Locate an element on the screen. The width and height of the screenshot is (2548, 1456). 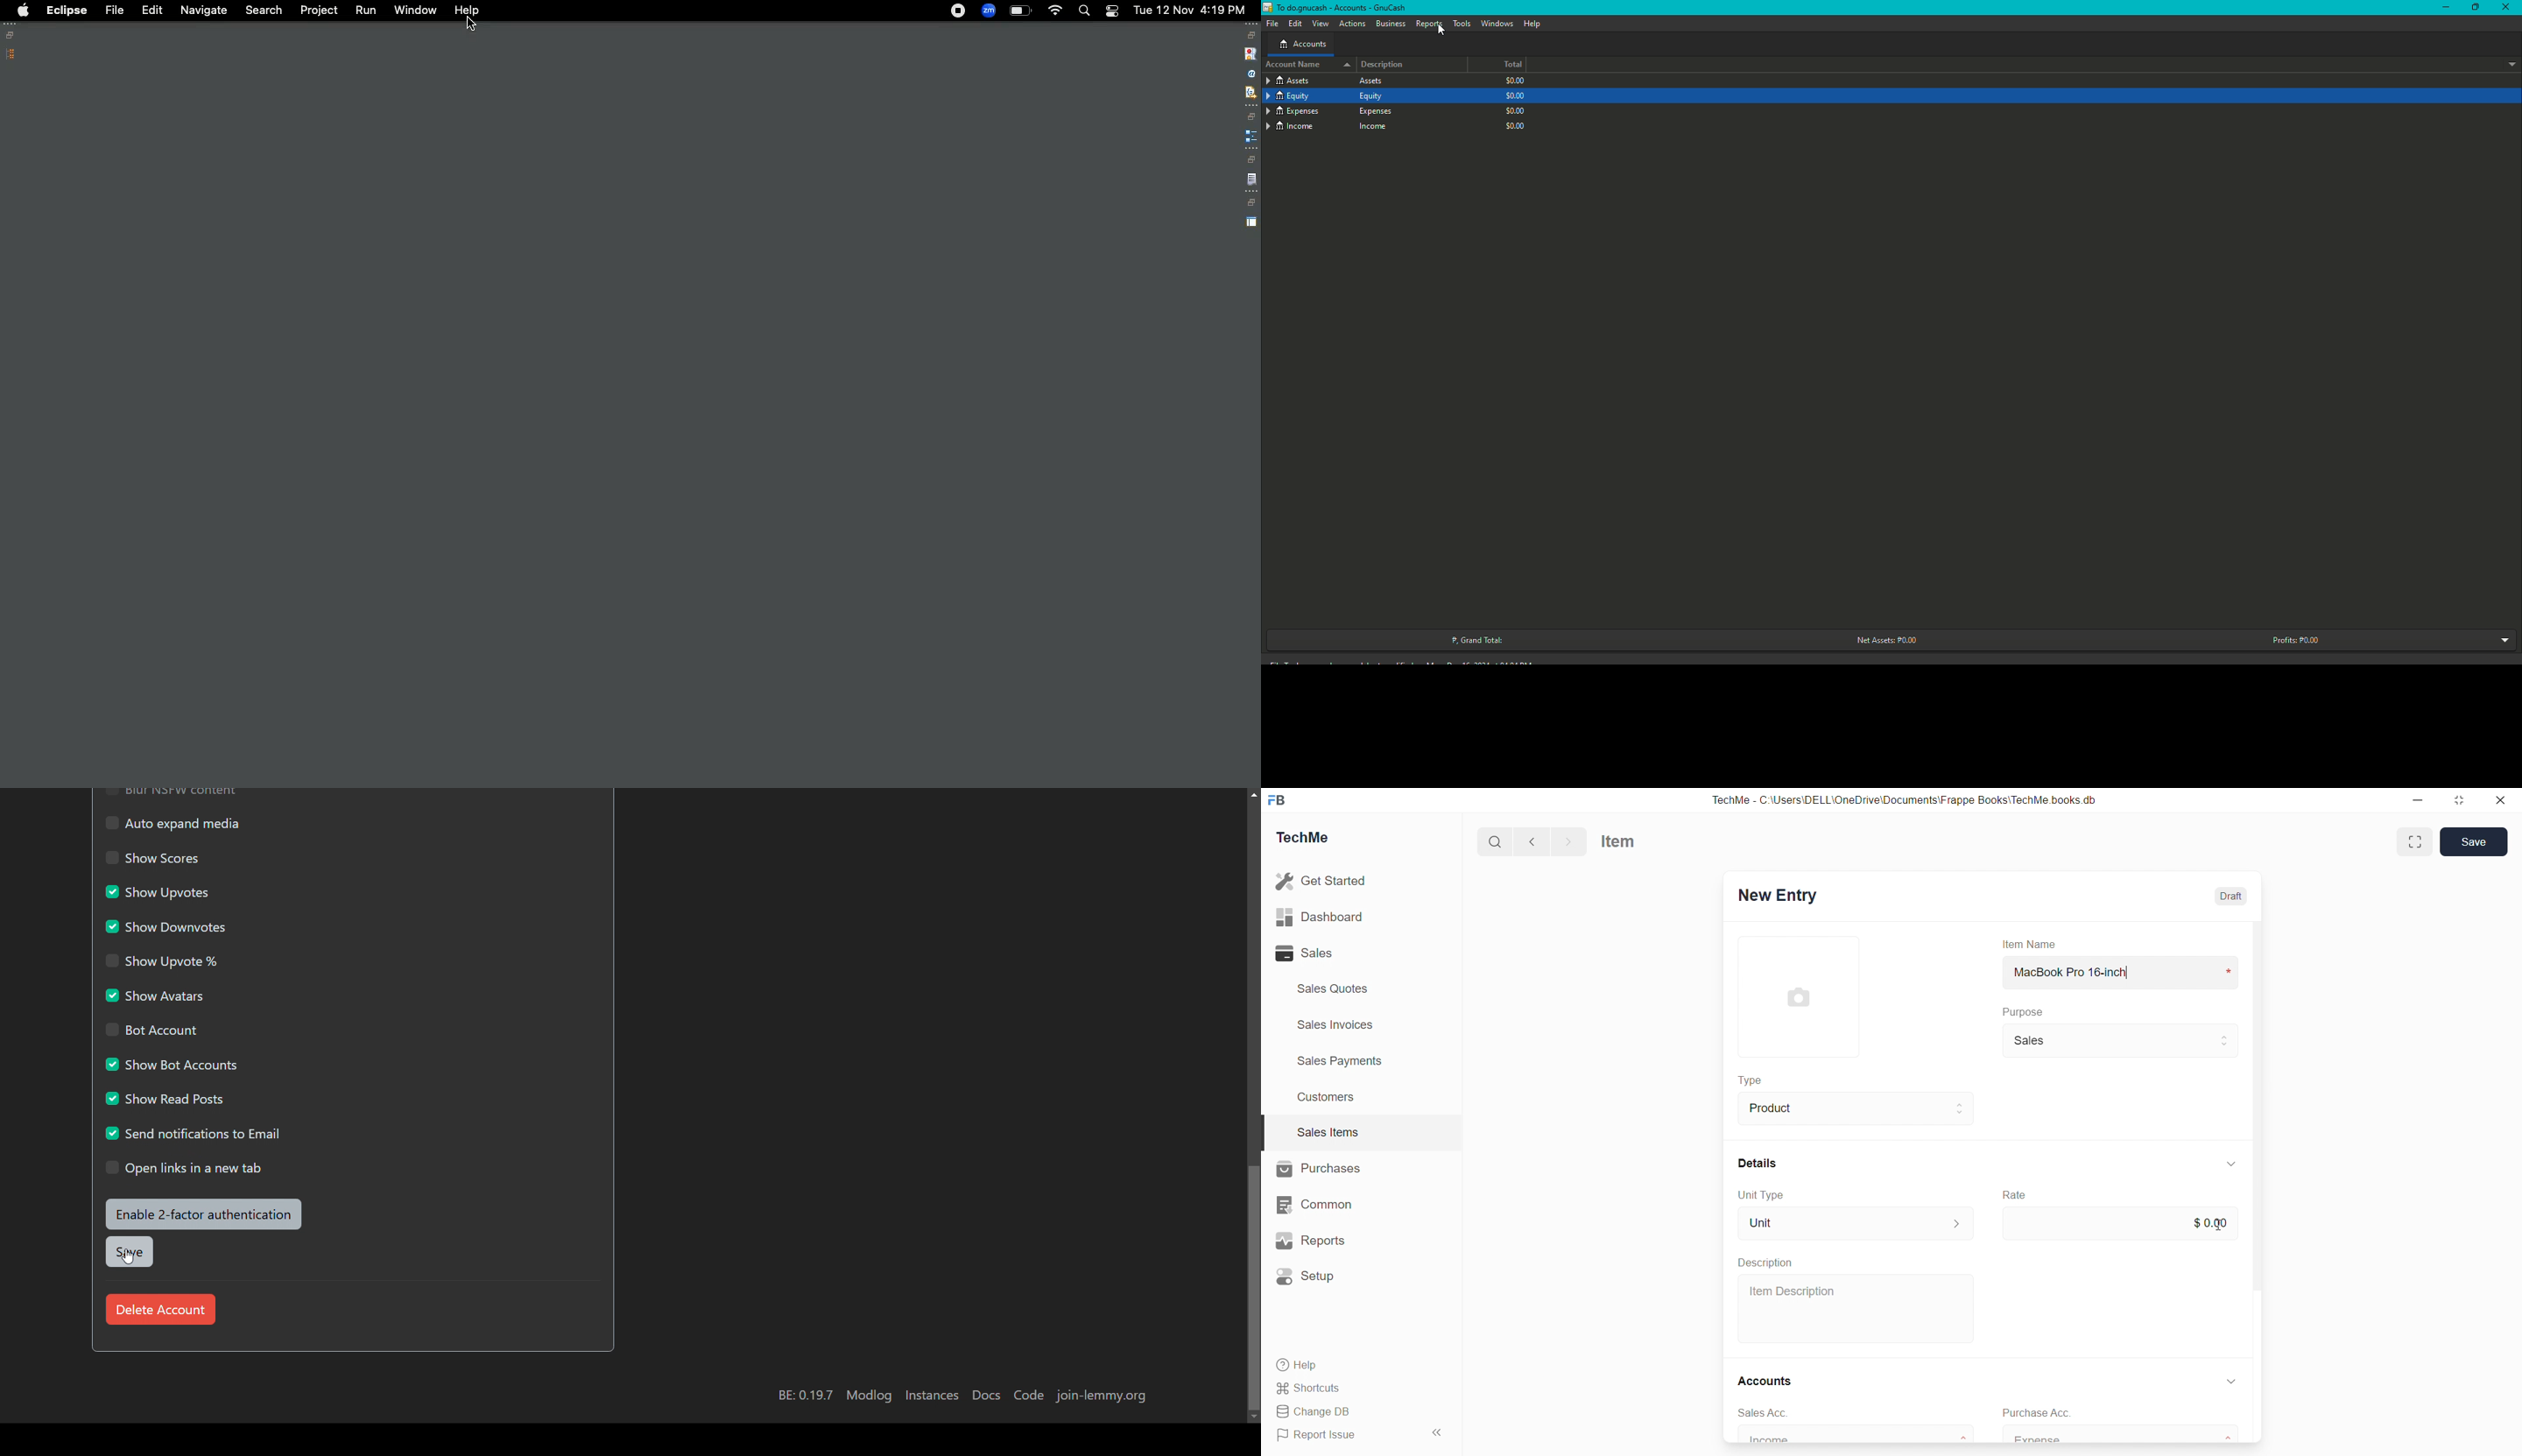
GnuCash is located at coordinates (1337, 9).